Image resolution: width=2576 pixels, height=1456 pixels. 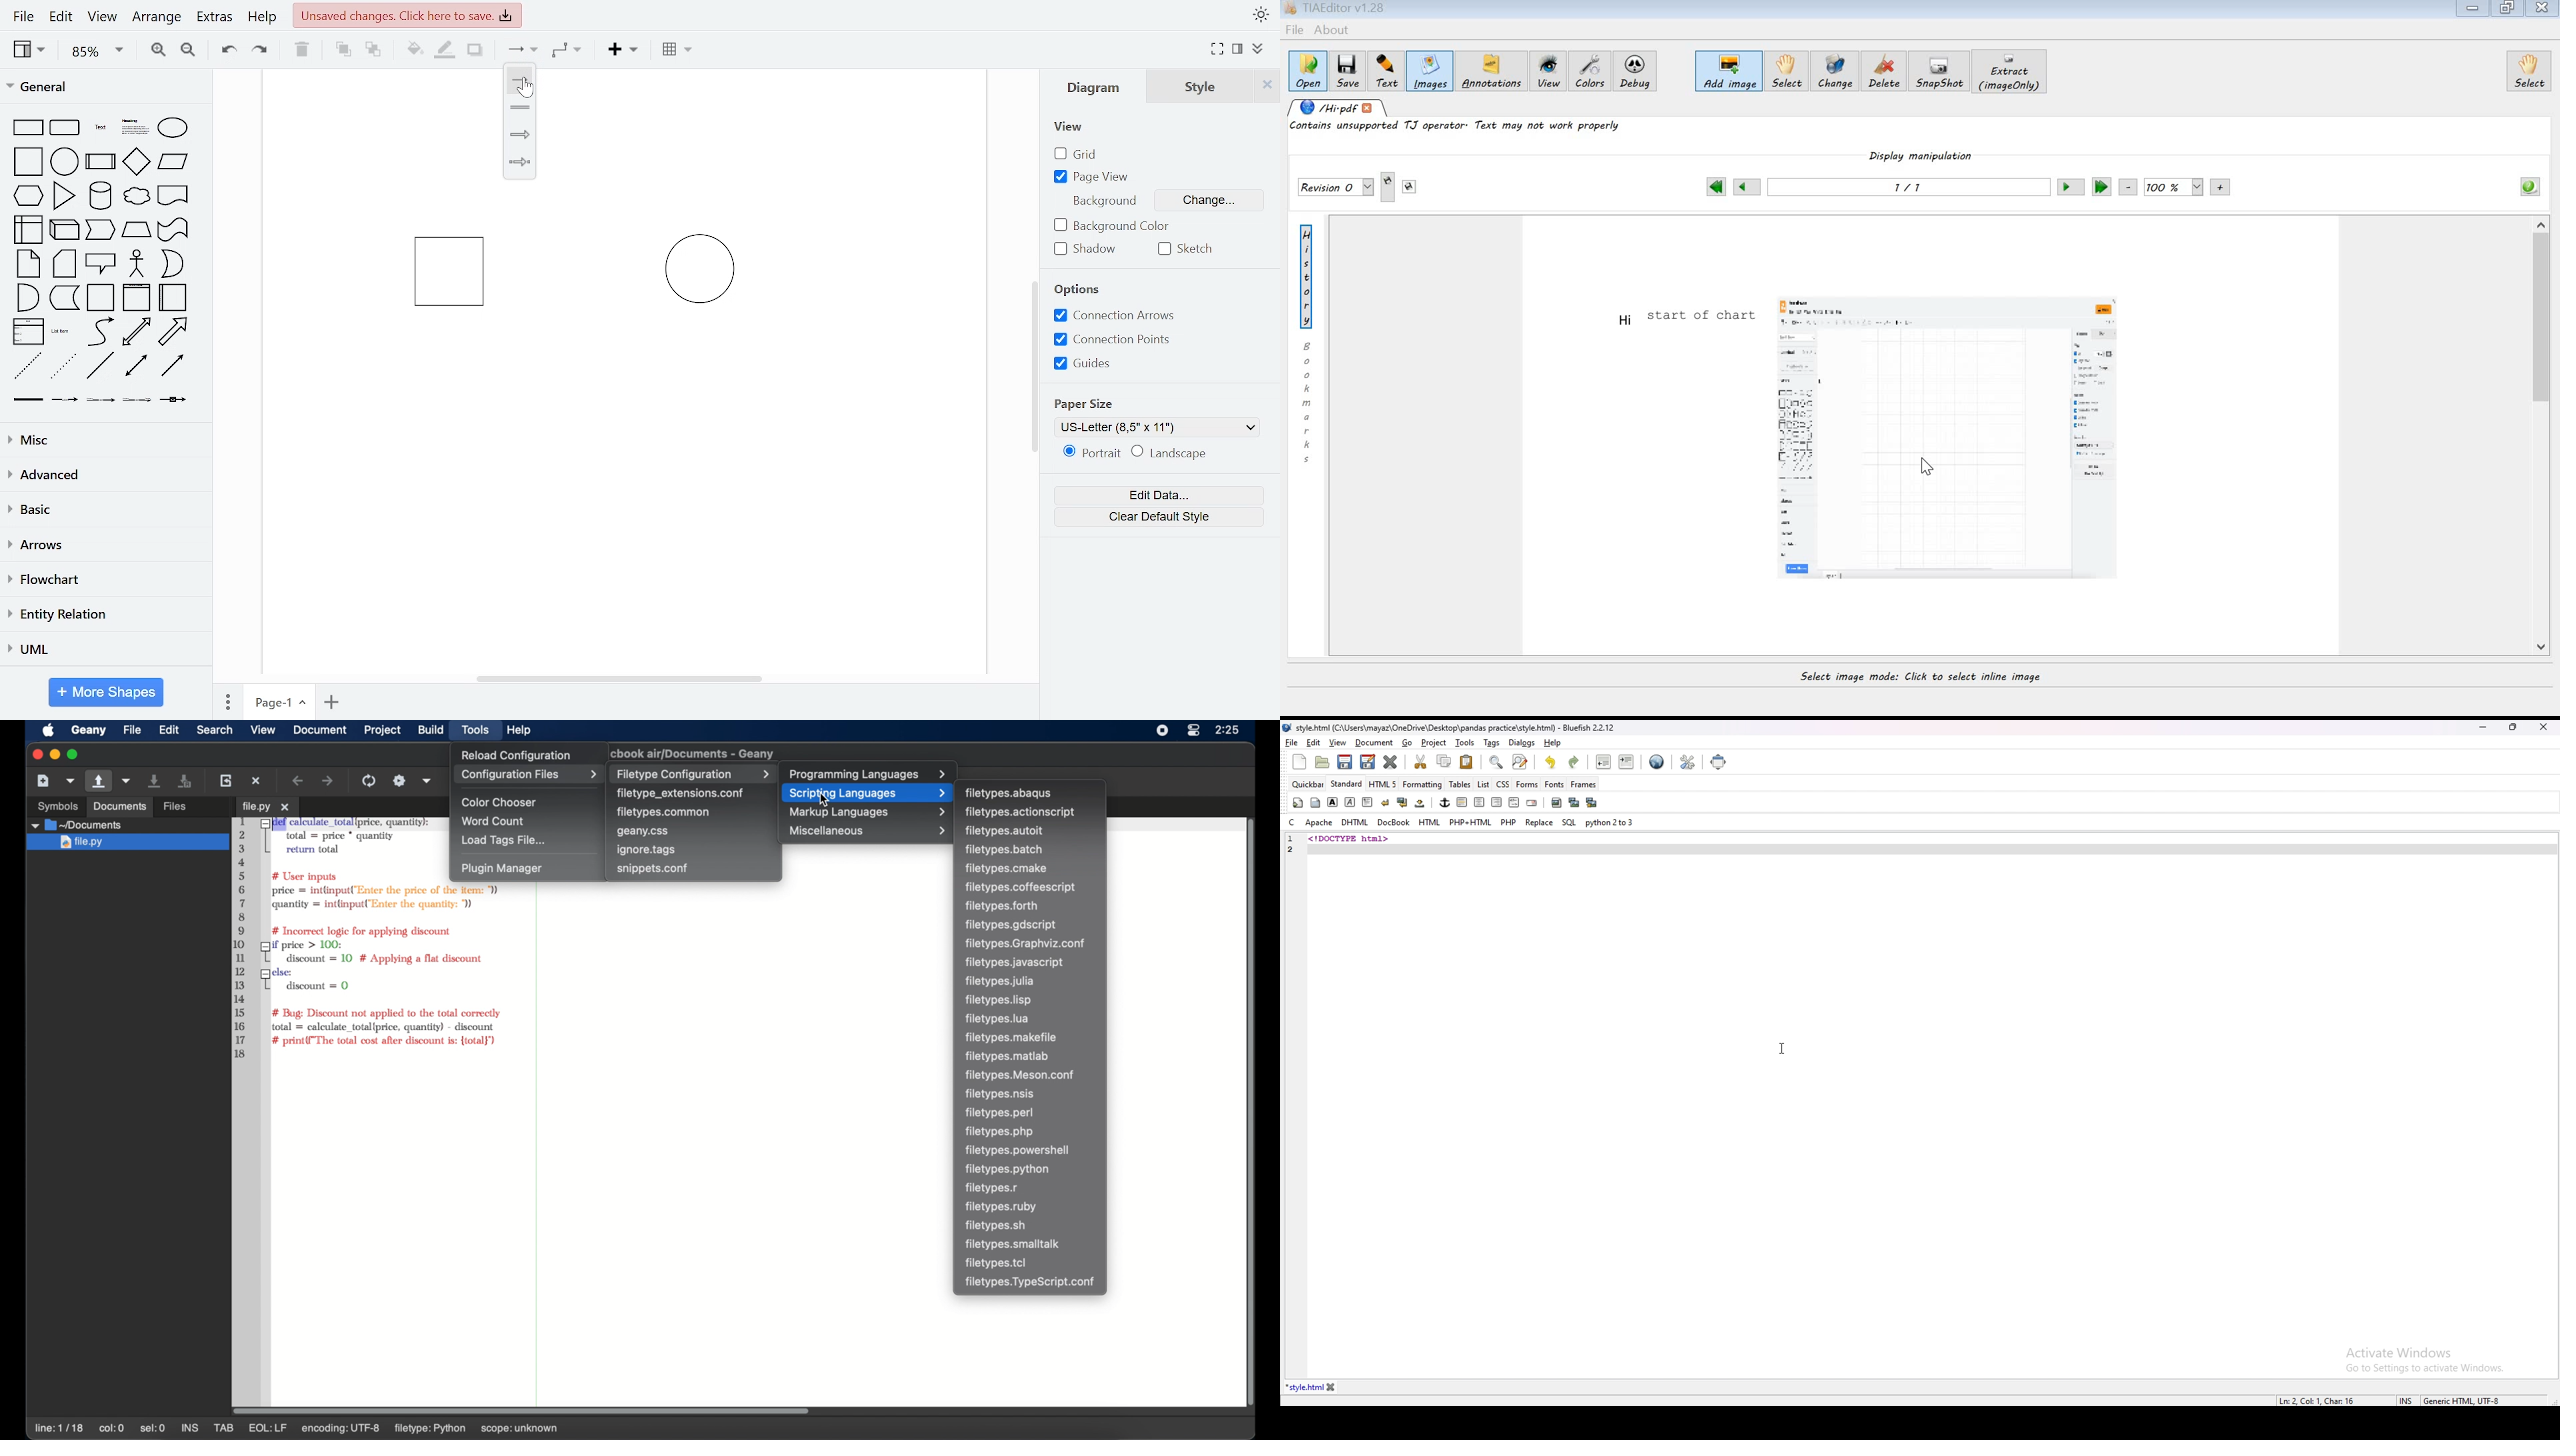 What do you see at coordinates (383, 730) in the screenshot?
I see `project` at bounding box center [383, 730].